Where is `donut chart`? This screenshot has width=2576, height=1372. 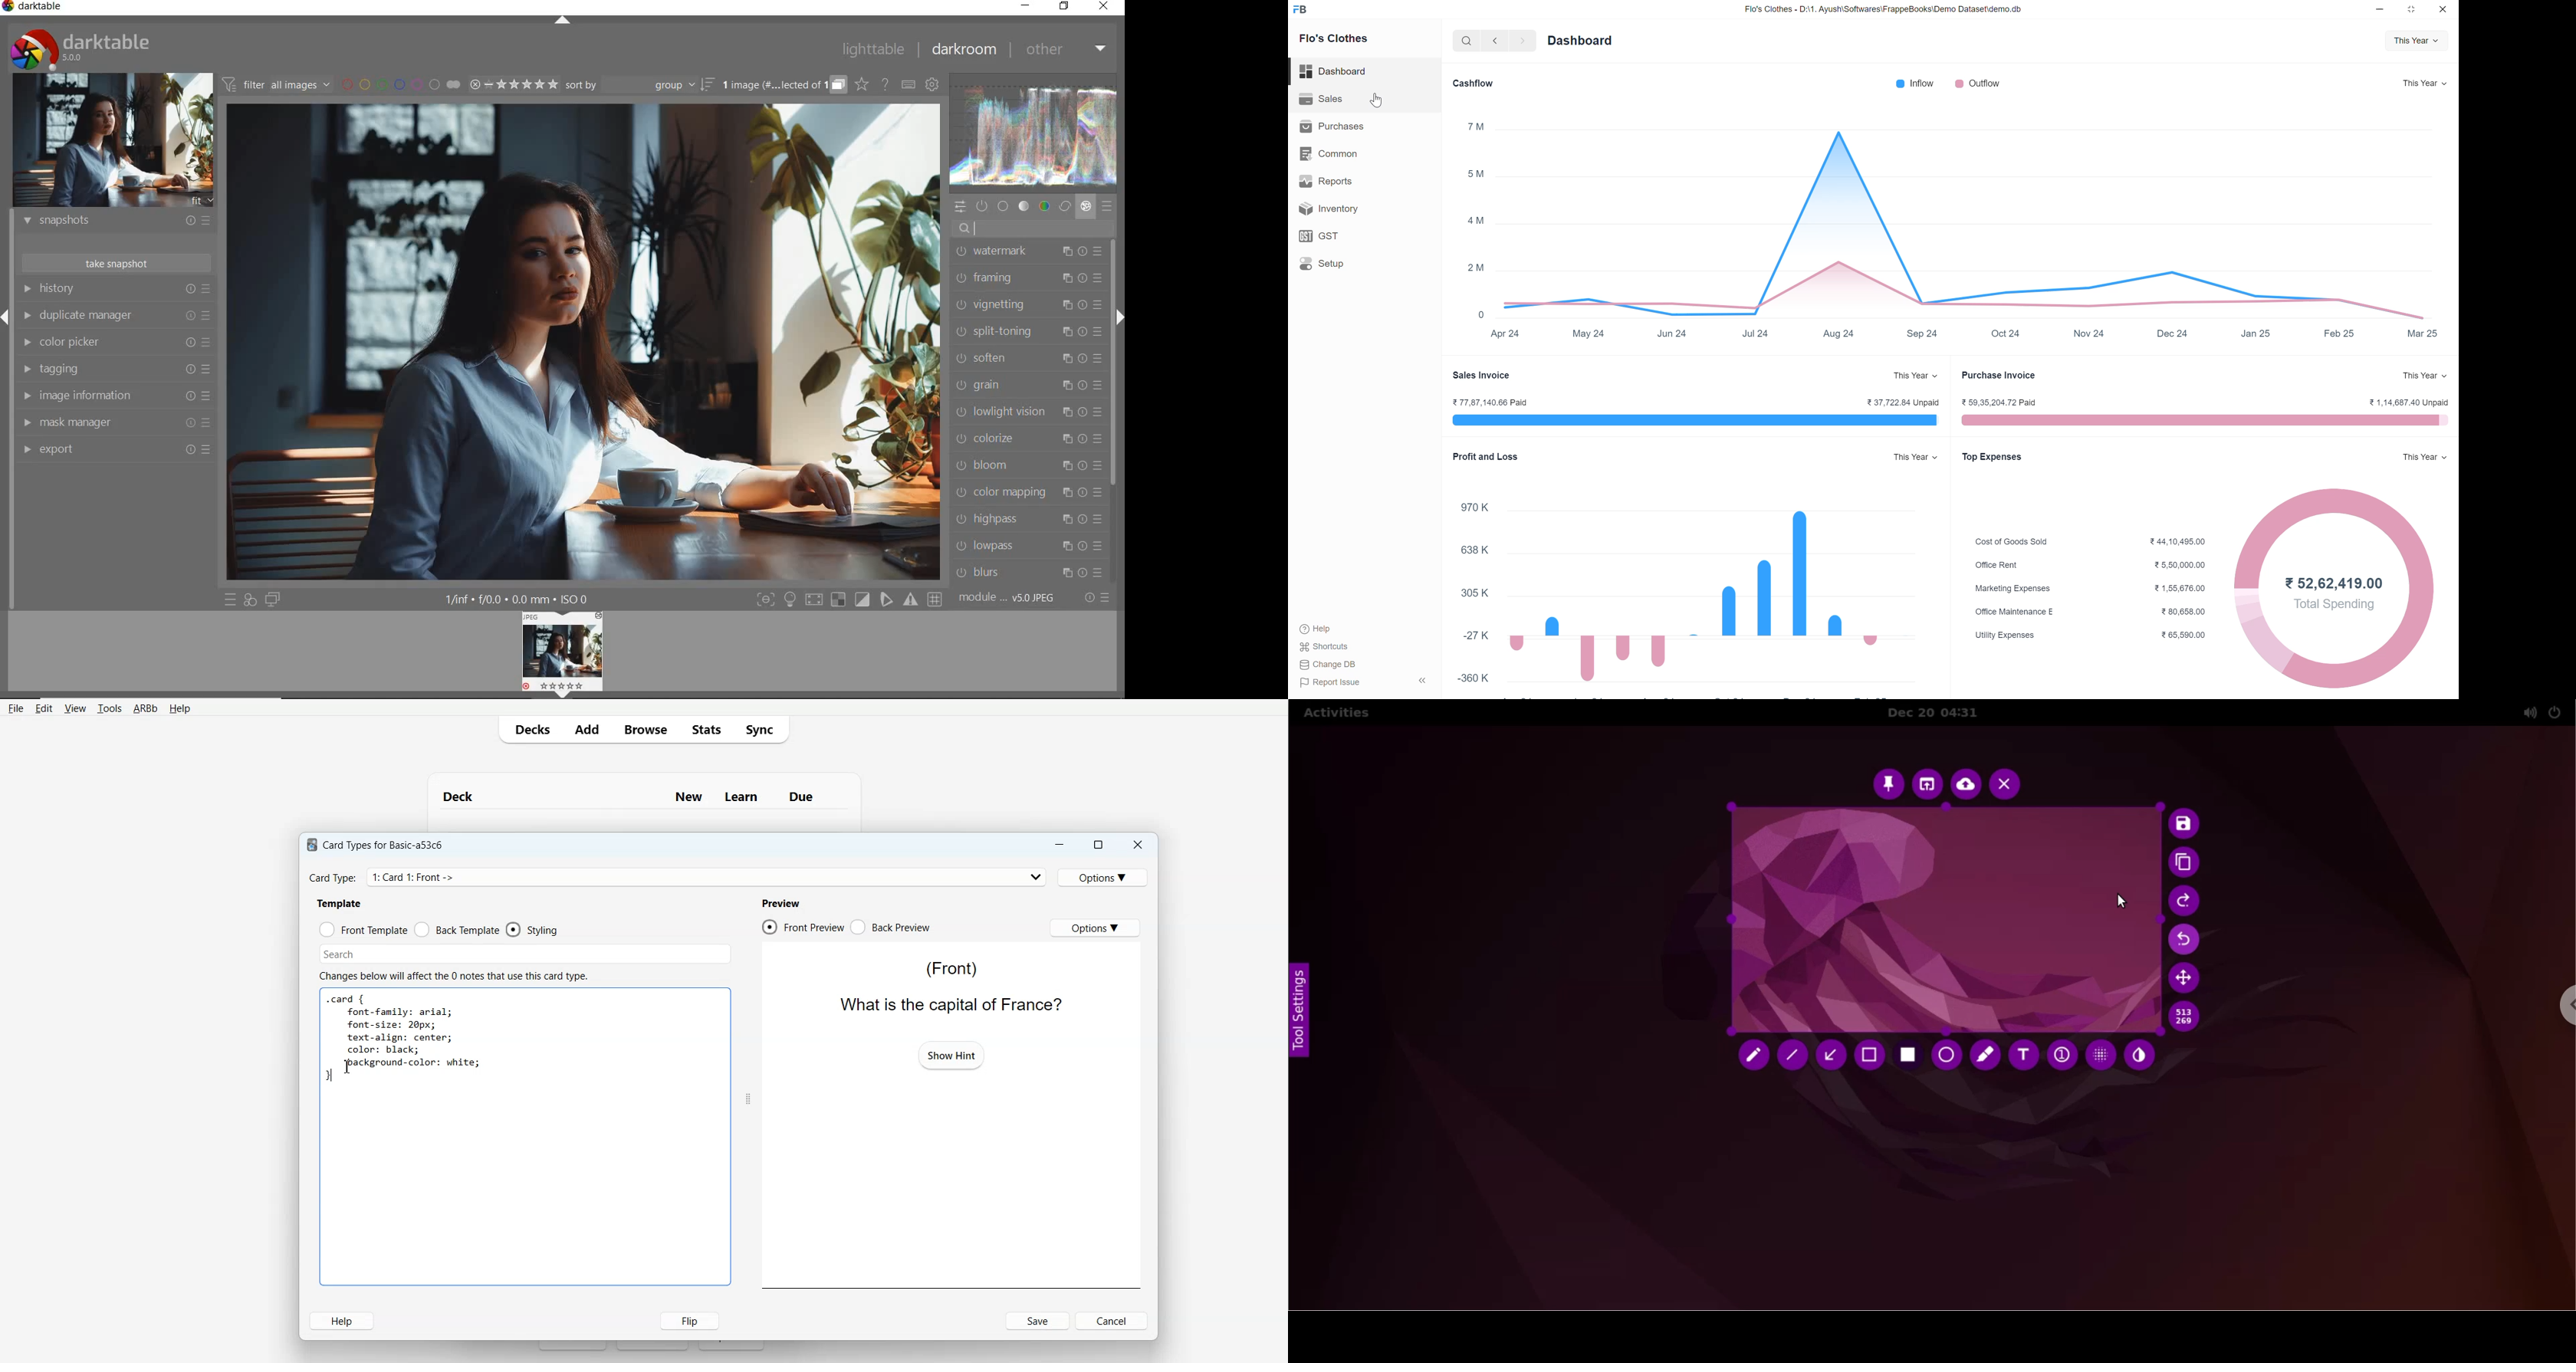
donut chart is located at coordinates (2248, 591).